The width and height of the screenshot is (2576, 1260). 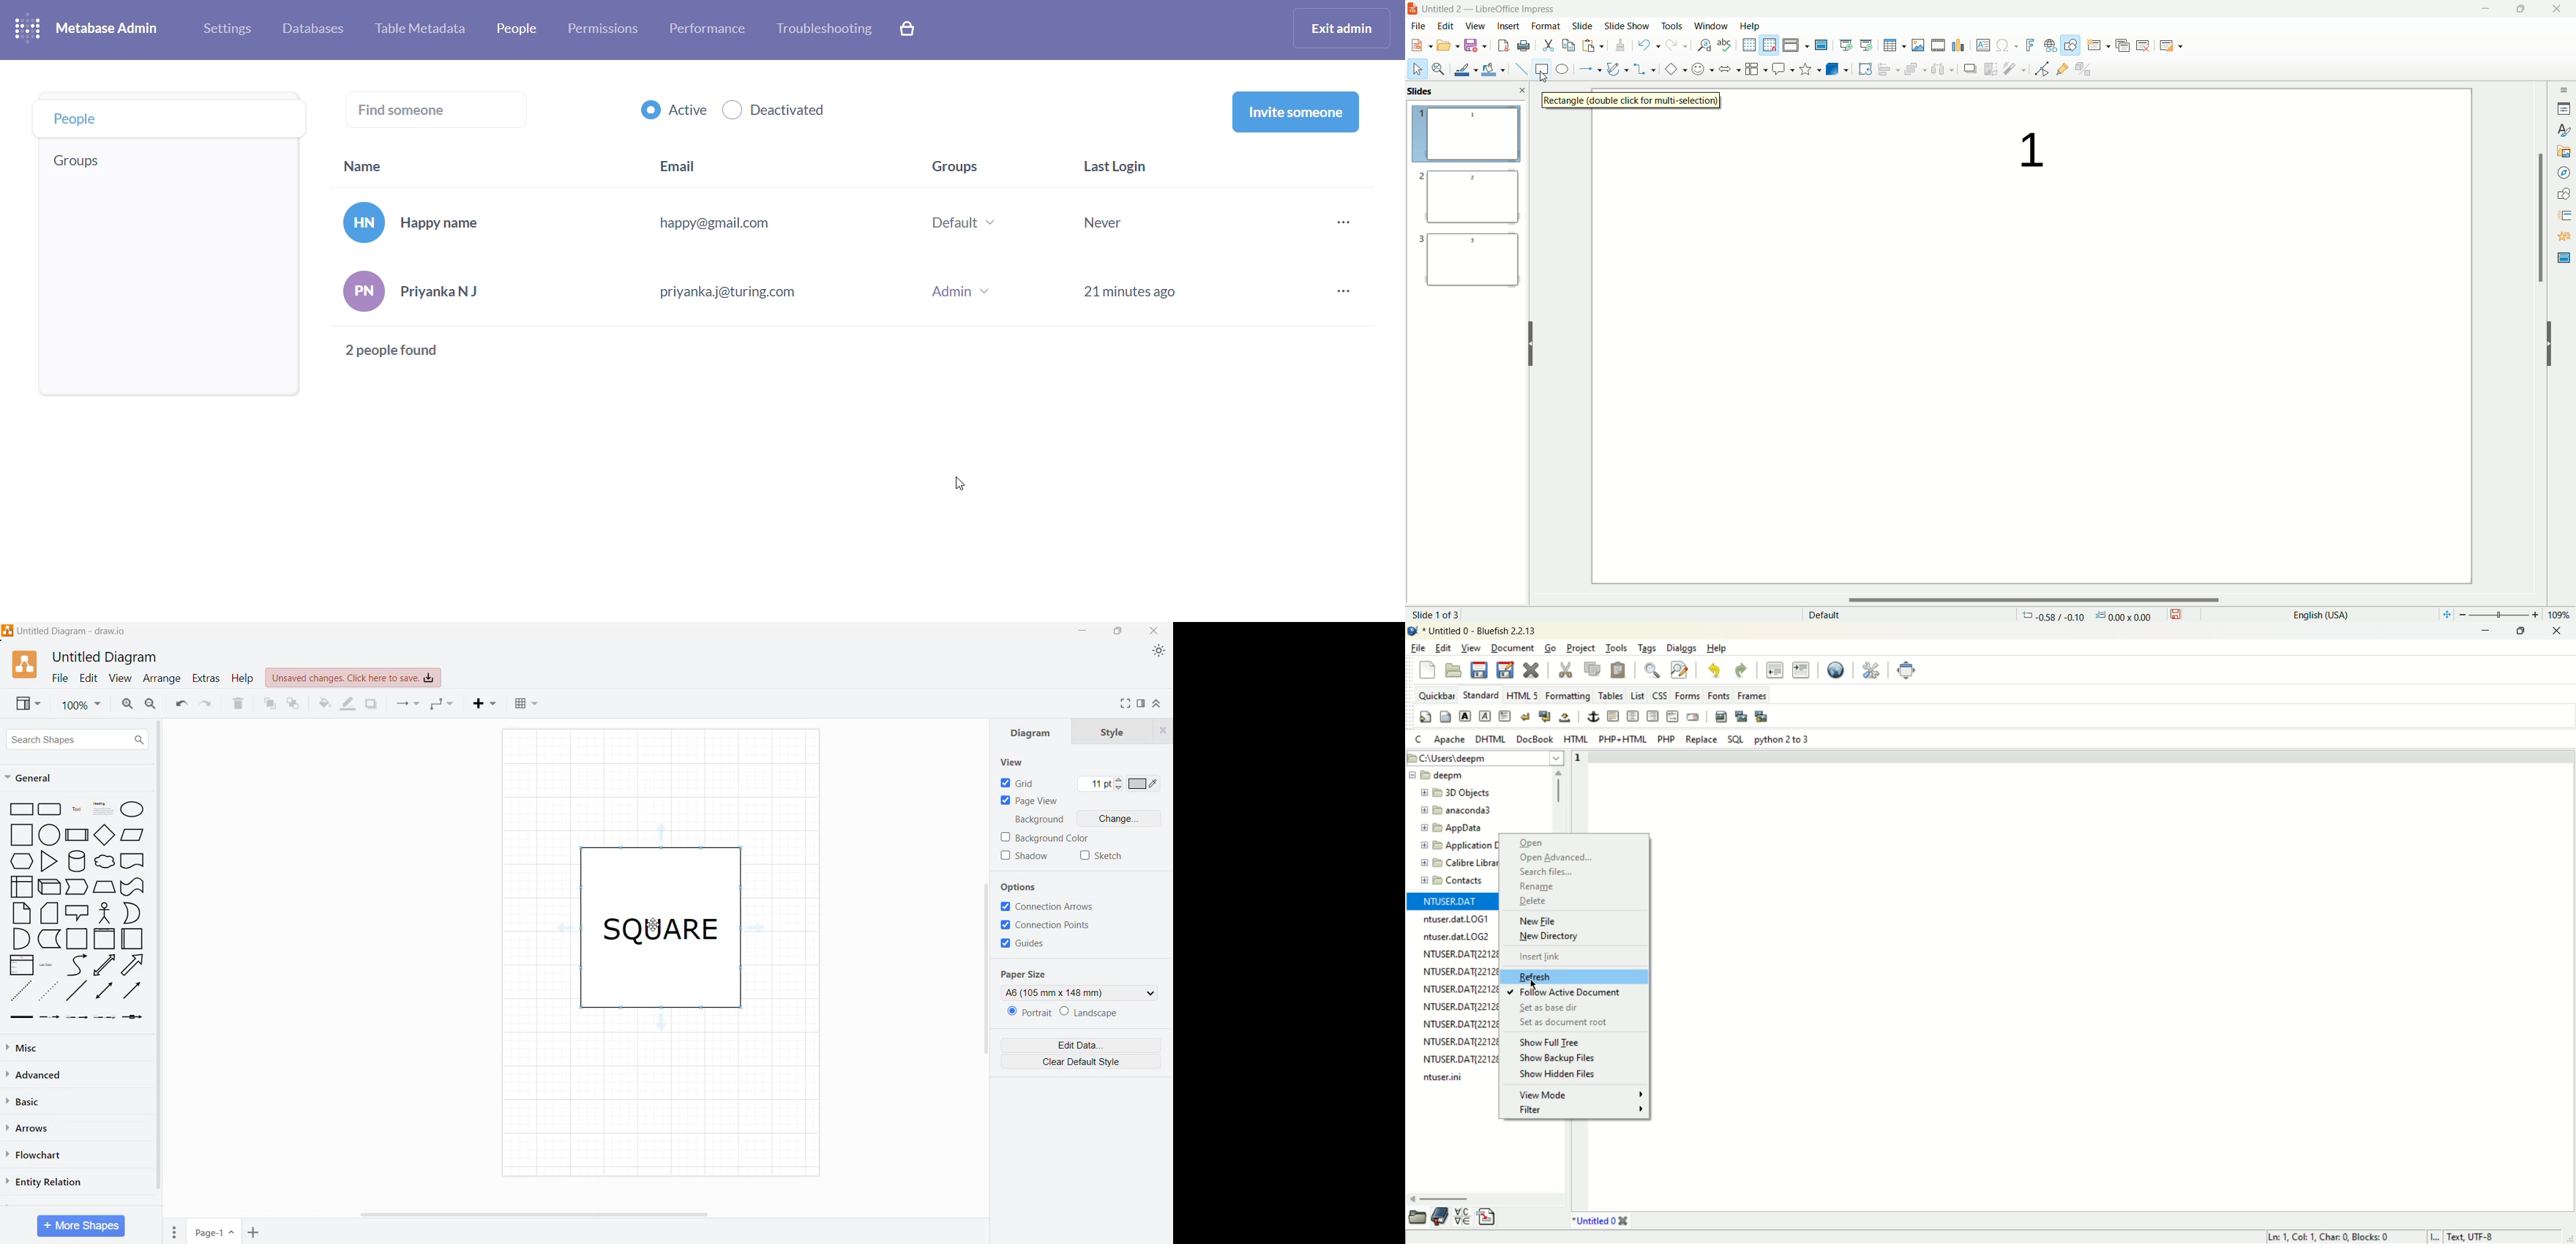 What do you see at coordinates (1417, 647) in the screenshot?
I see `file` at bounding box center [1417, 647].